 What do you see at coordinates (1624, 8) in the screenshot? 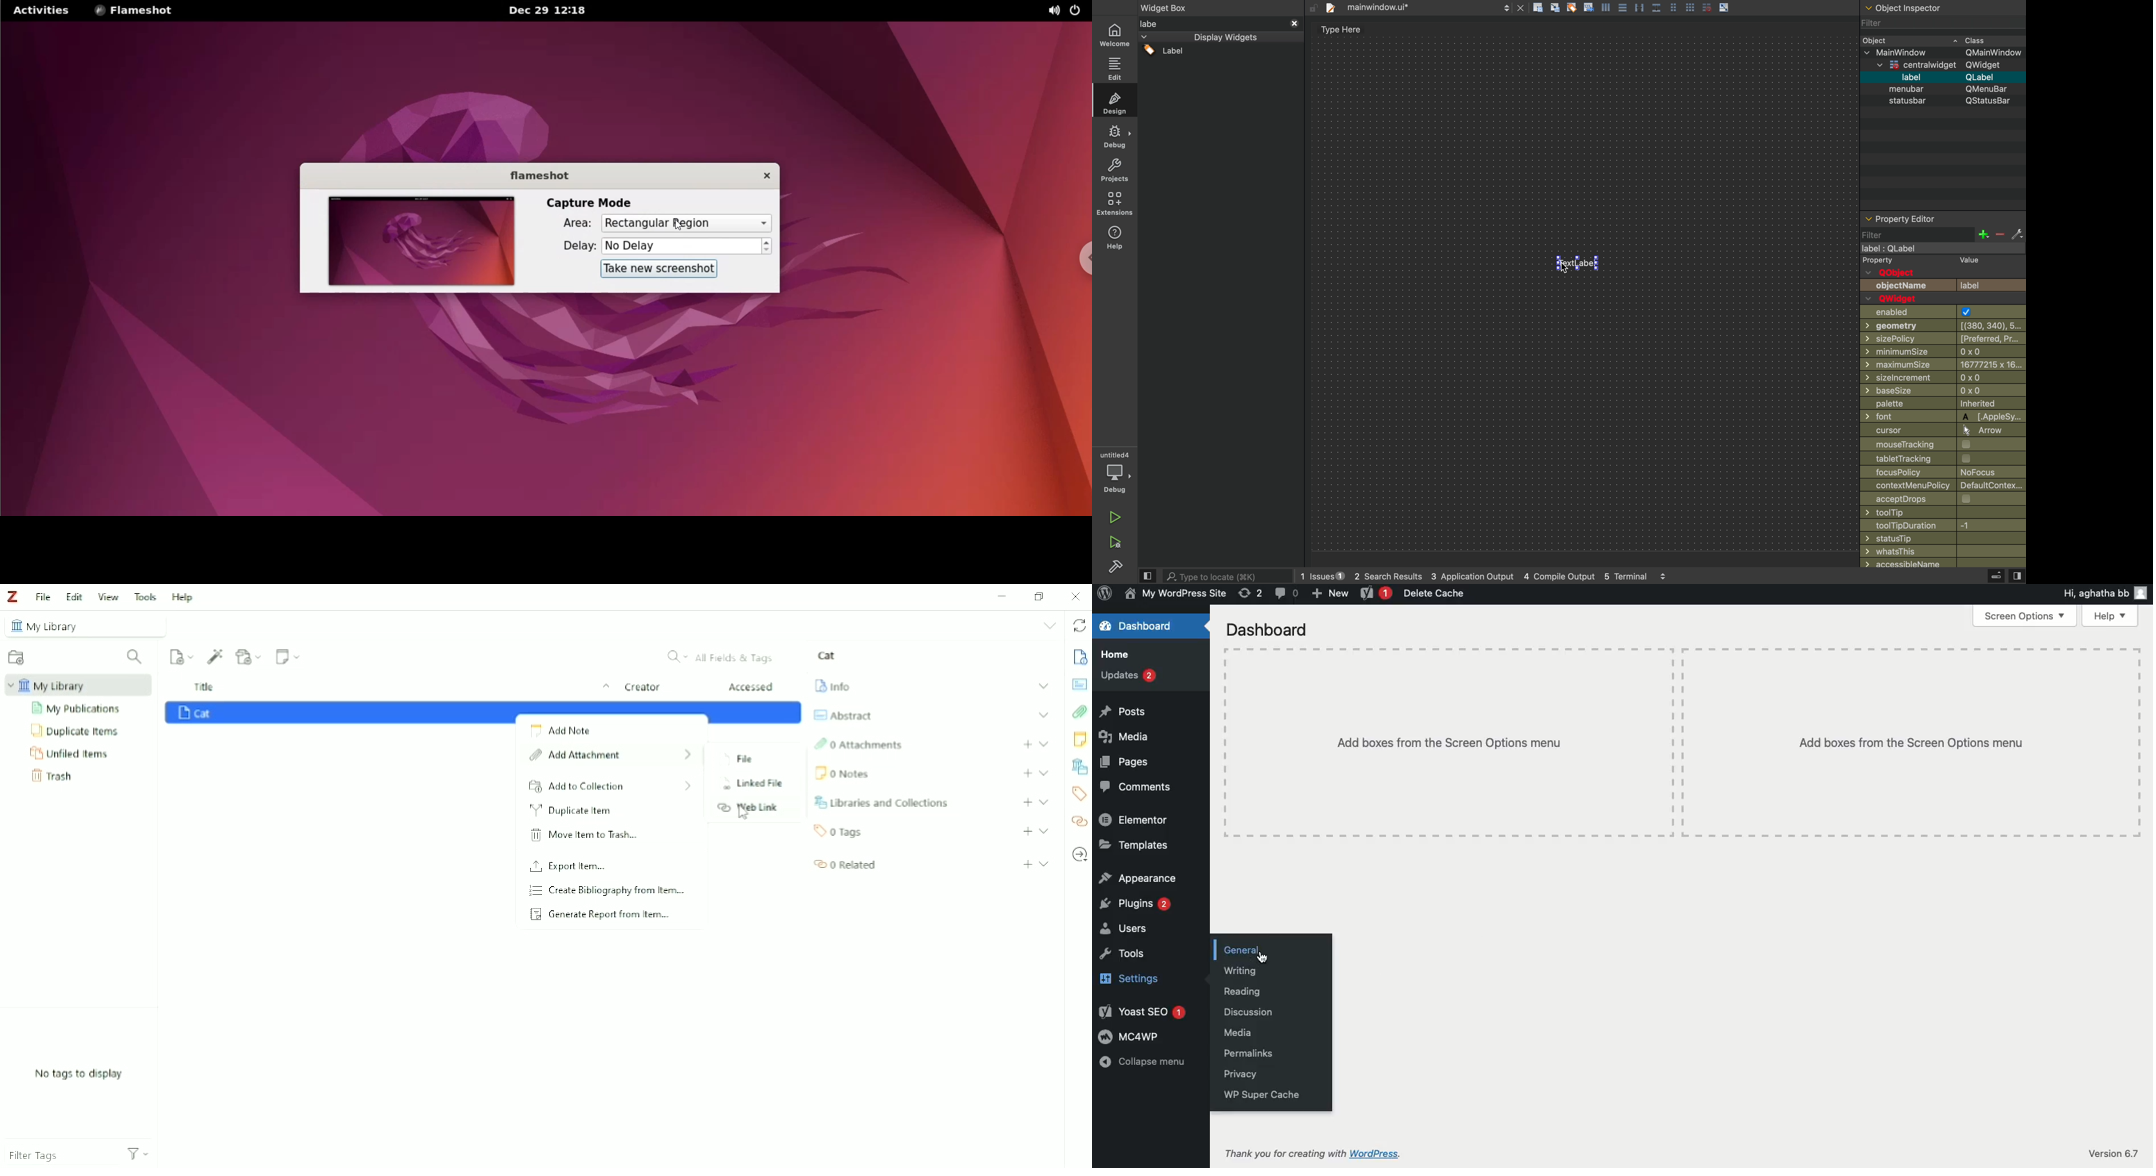
I see `Pages` at bounding box center [1624, 8].